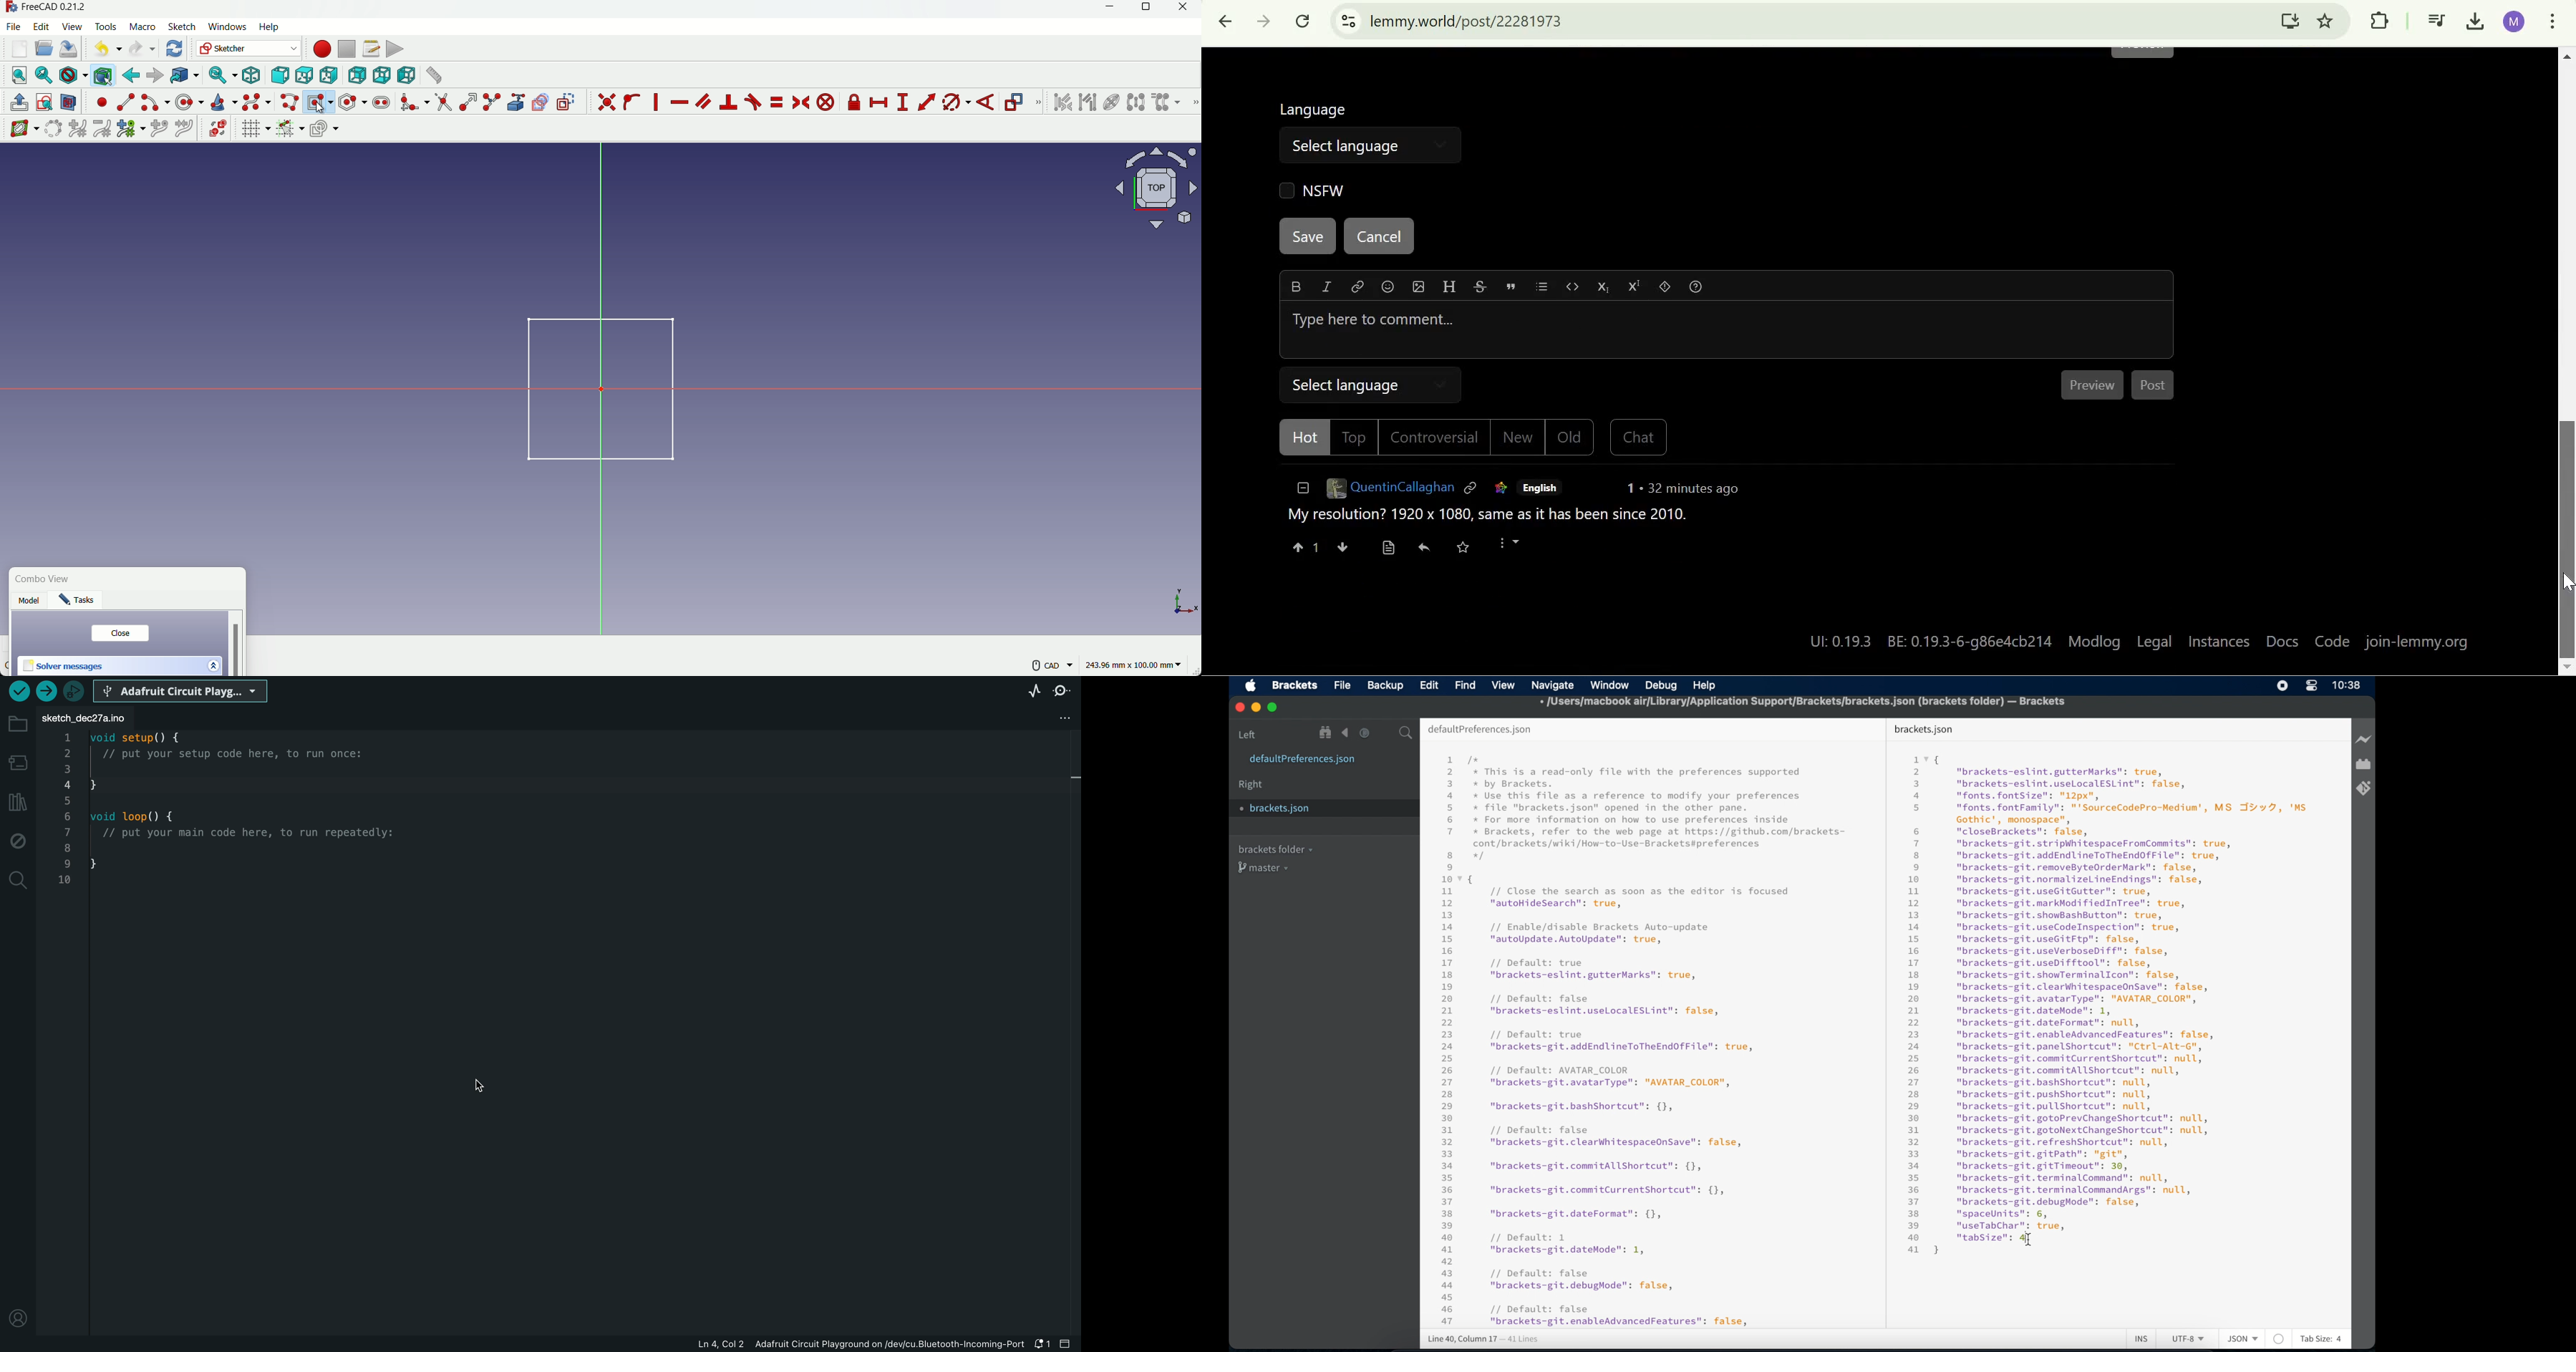 The height and width of the screenshot is (1372, 2576). What do you see at coordinates (73, 75) in the screenshot?
I see `draw styles` at bounding box center [73, 75].